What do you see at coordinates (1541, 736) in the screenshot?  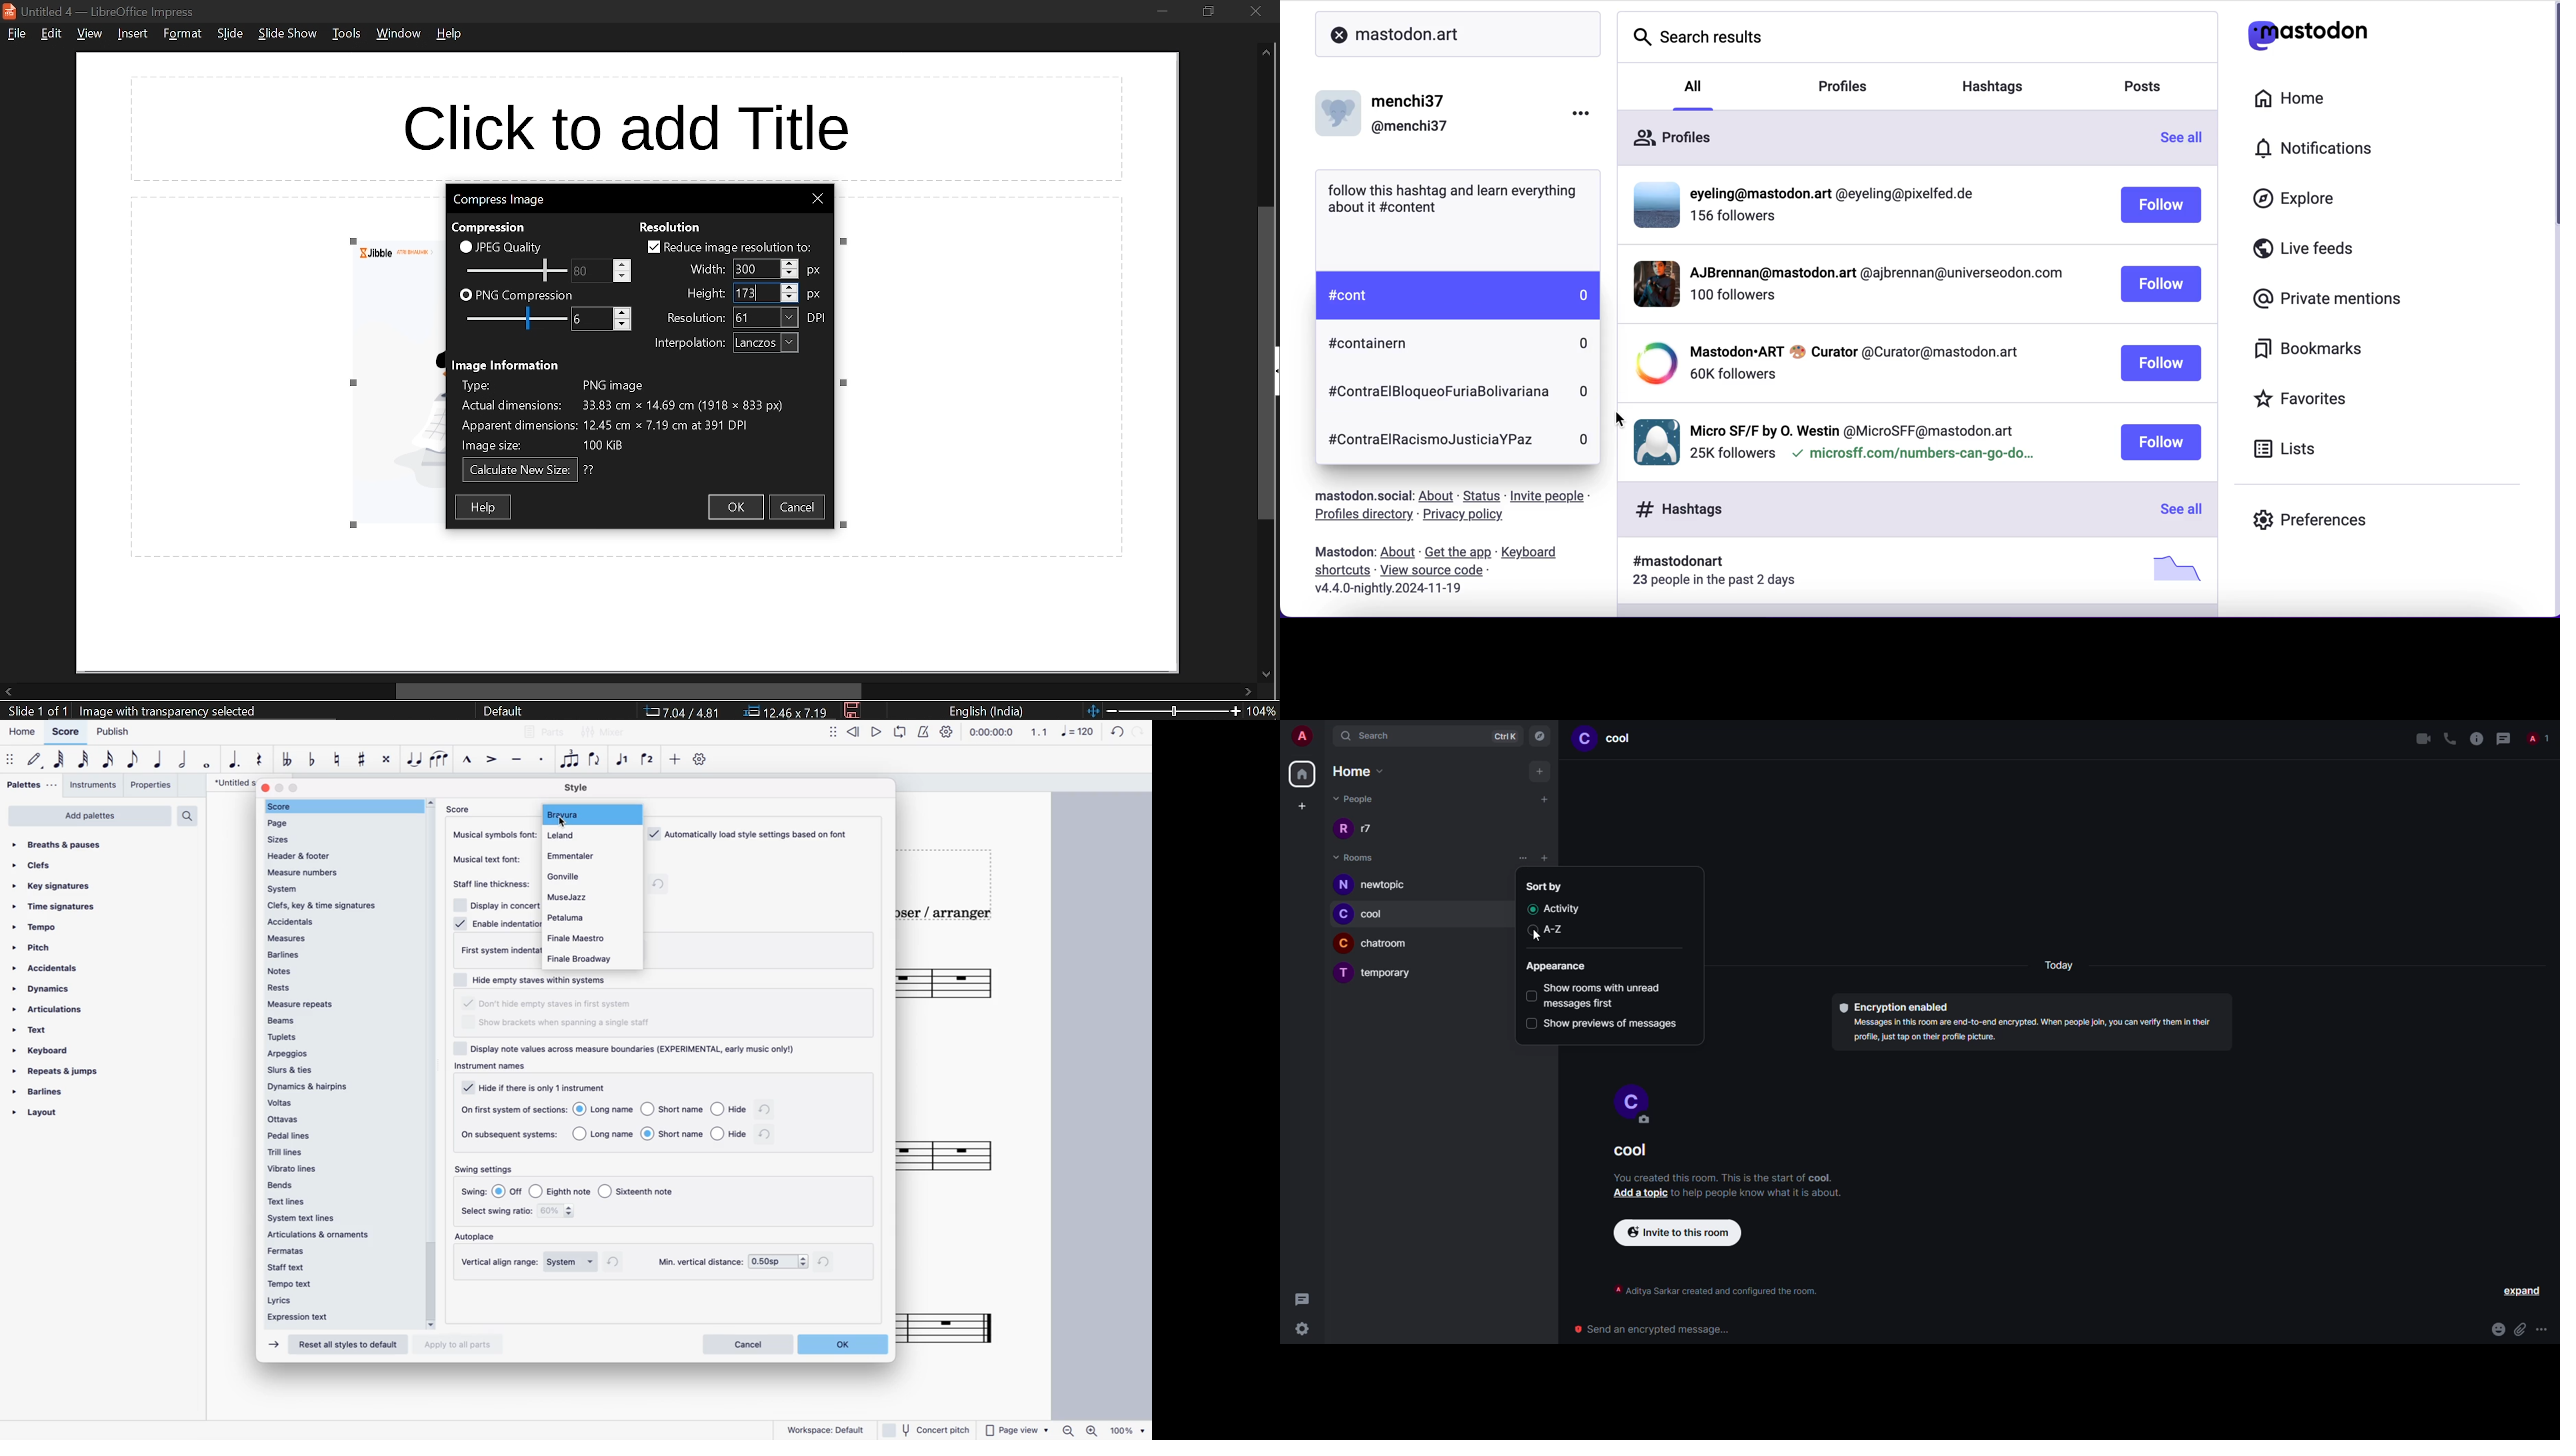 I see `navigator` at bounding box center [1541, 736].